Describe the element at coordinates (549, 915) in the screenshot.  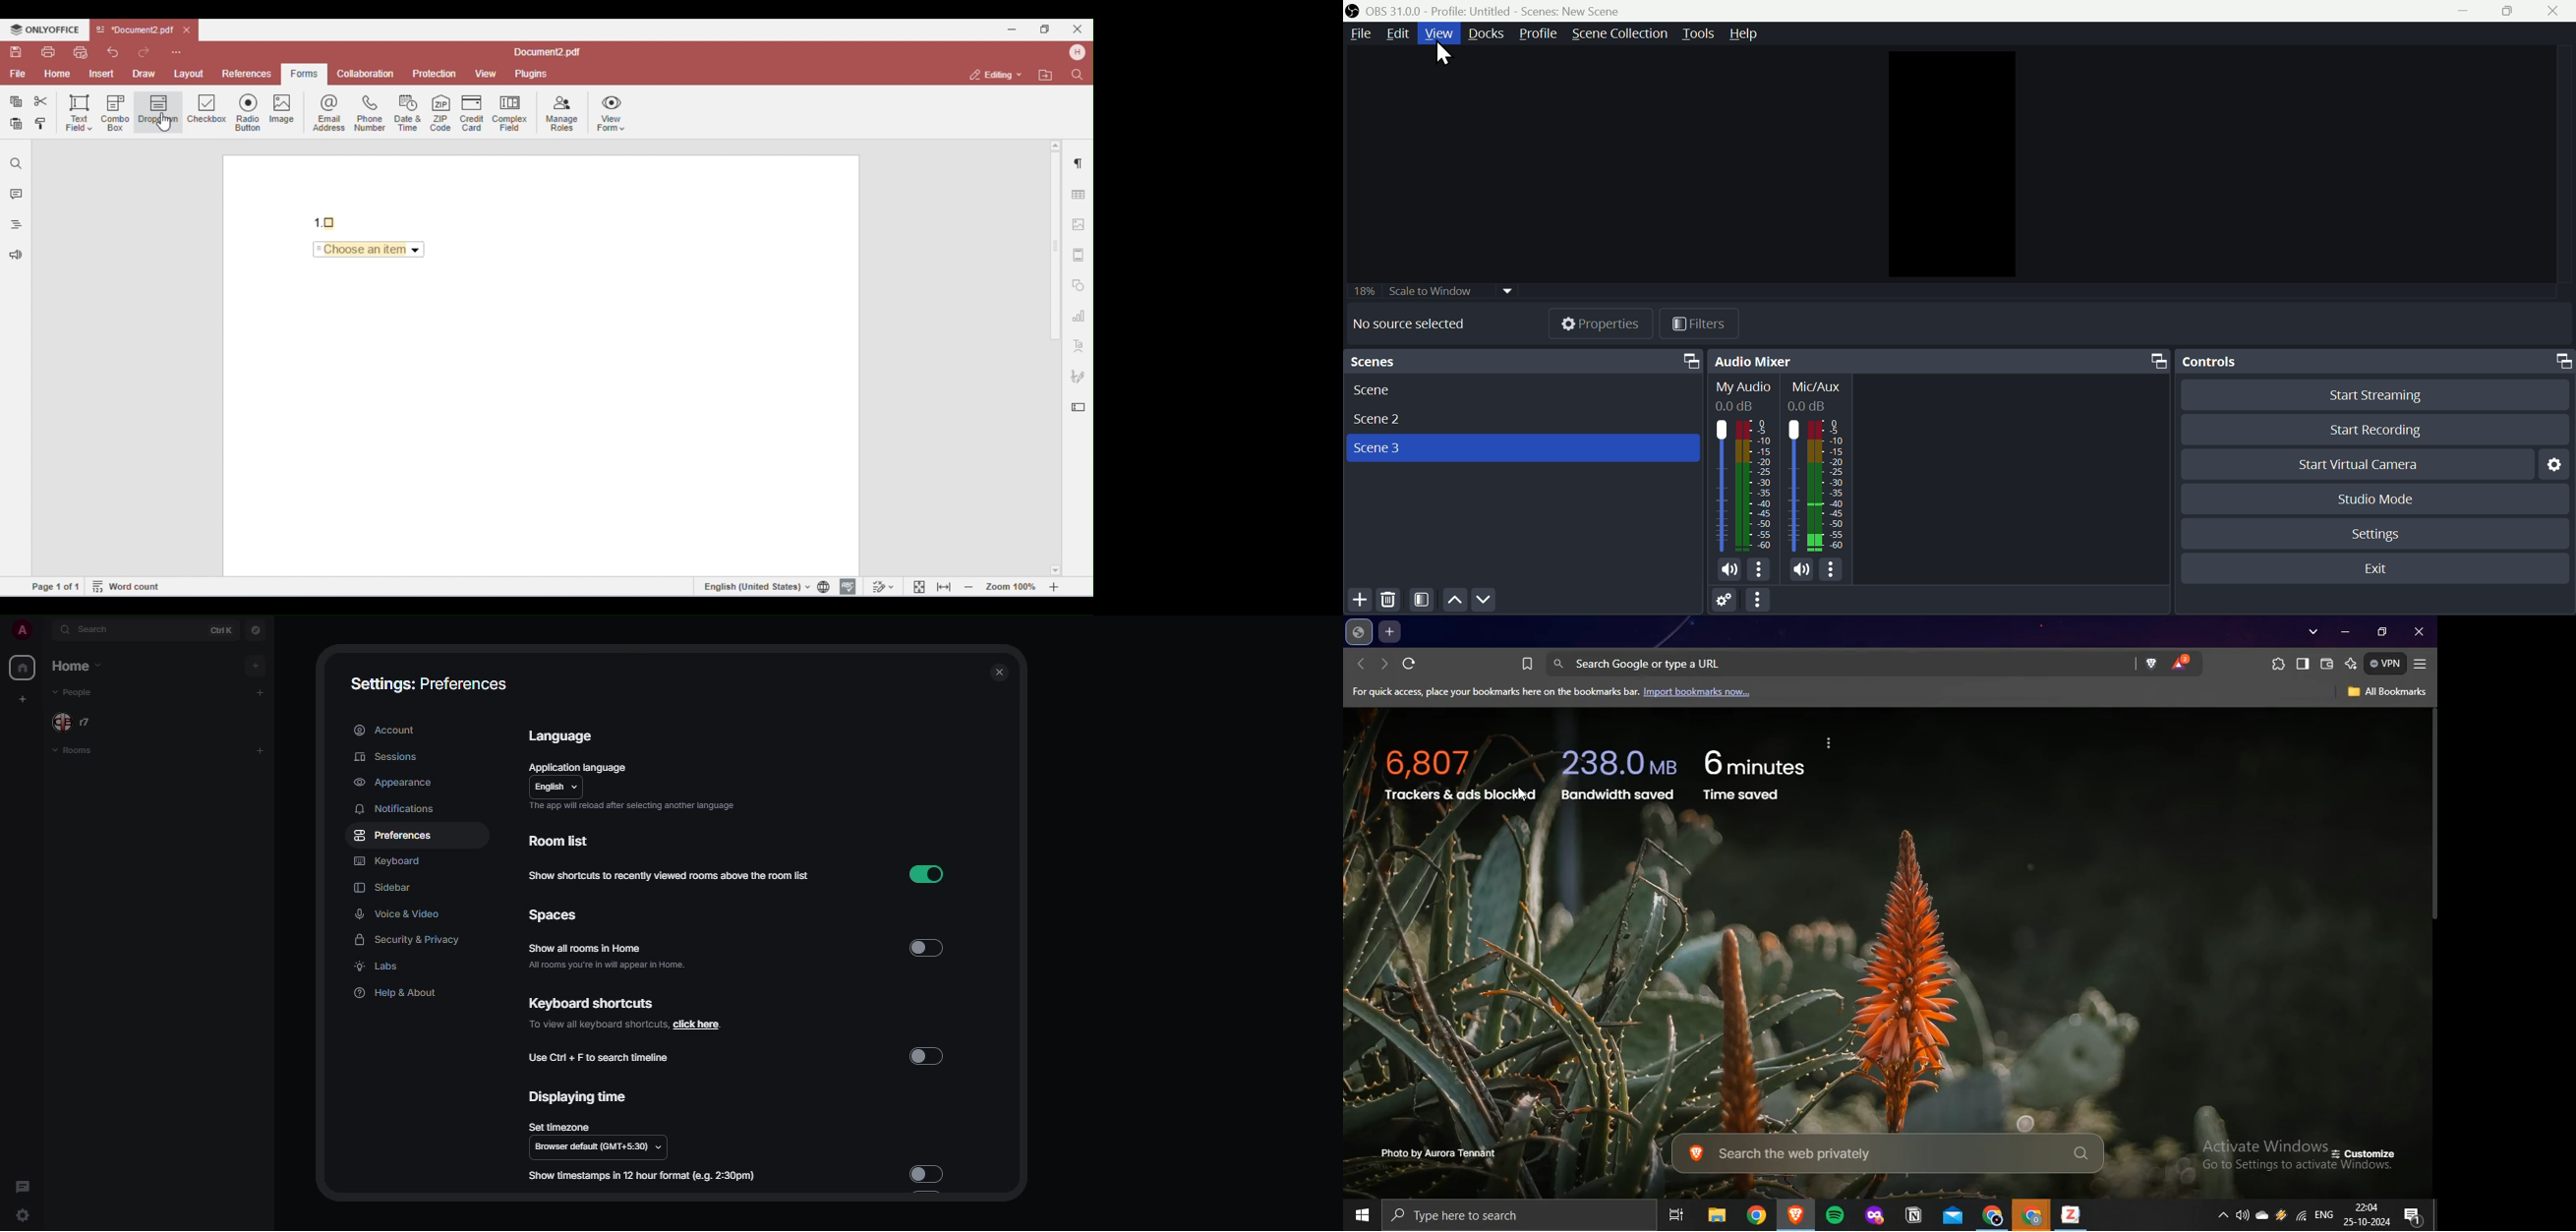
I see `spaces` at that location.